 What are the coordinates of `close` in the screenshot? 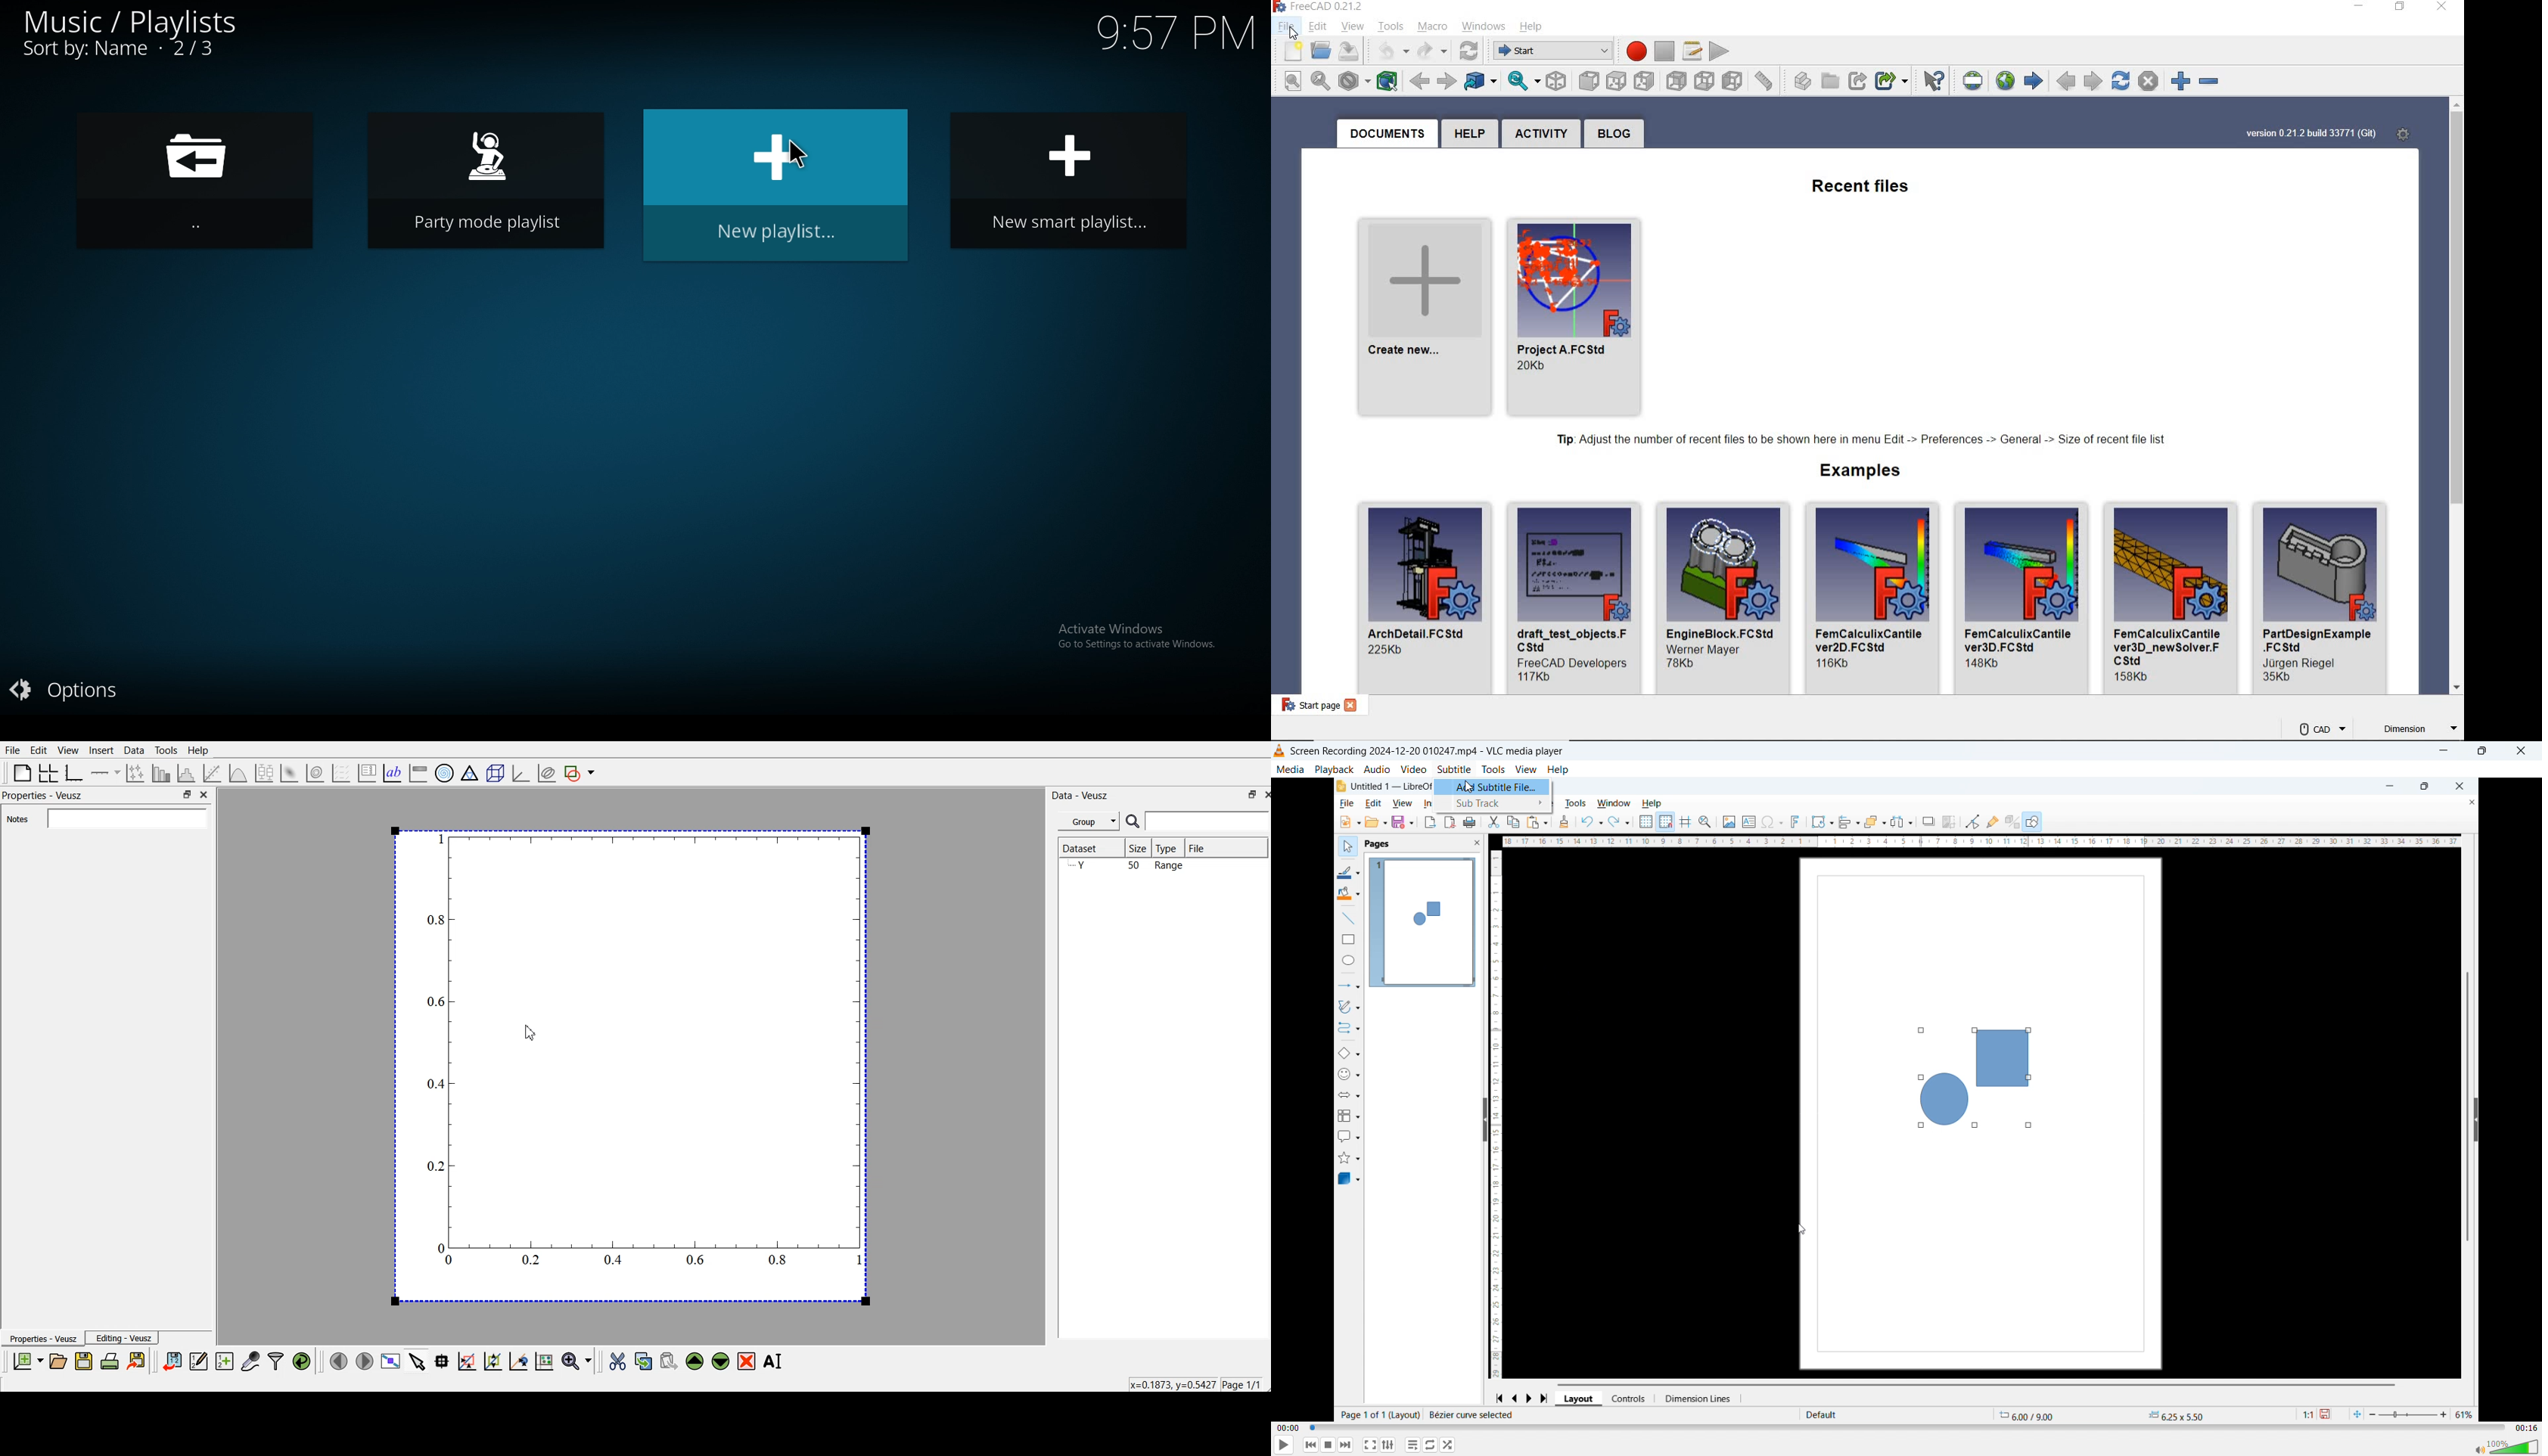 It's located at (1352, 705).